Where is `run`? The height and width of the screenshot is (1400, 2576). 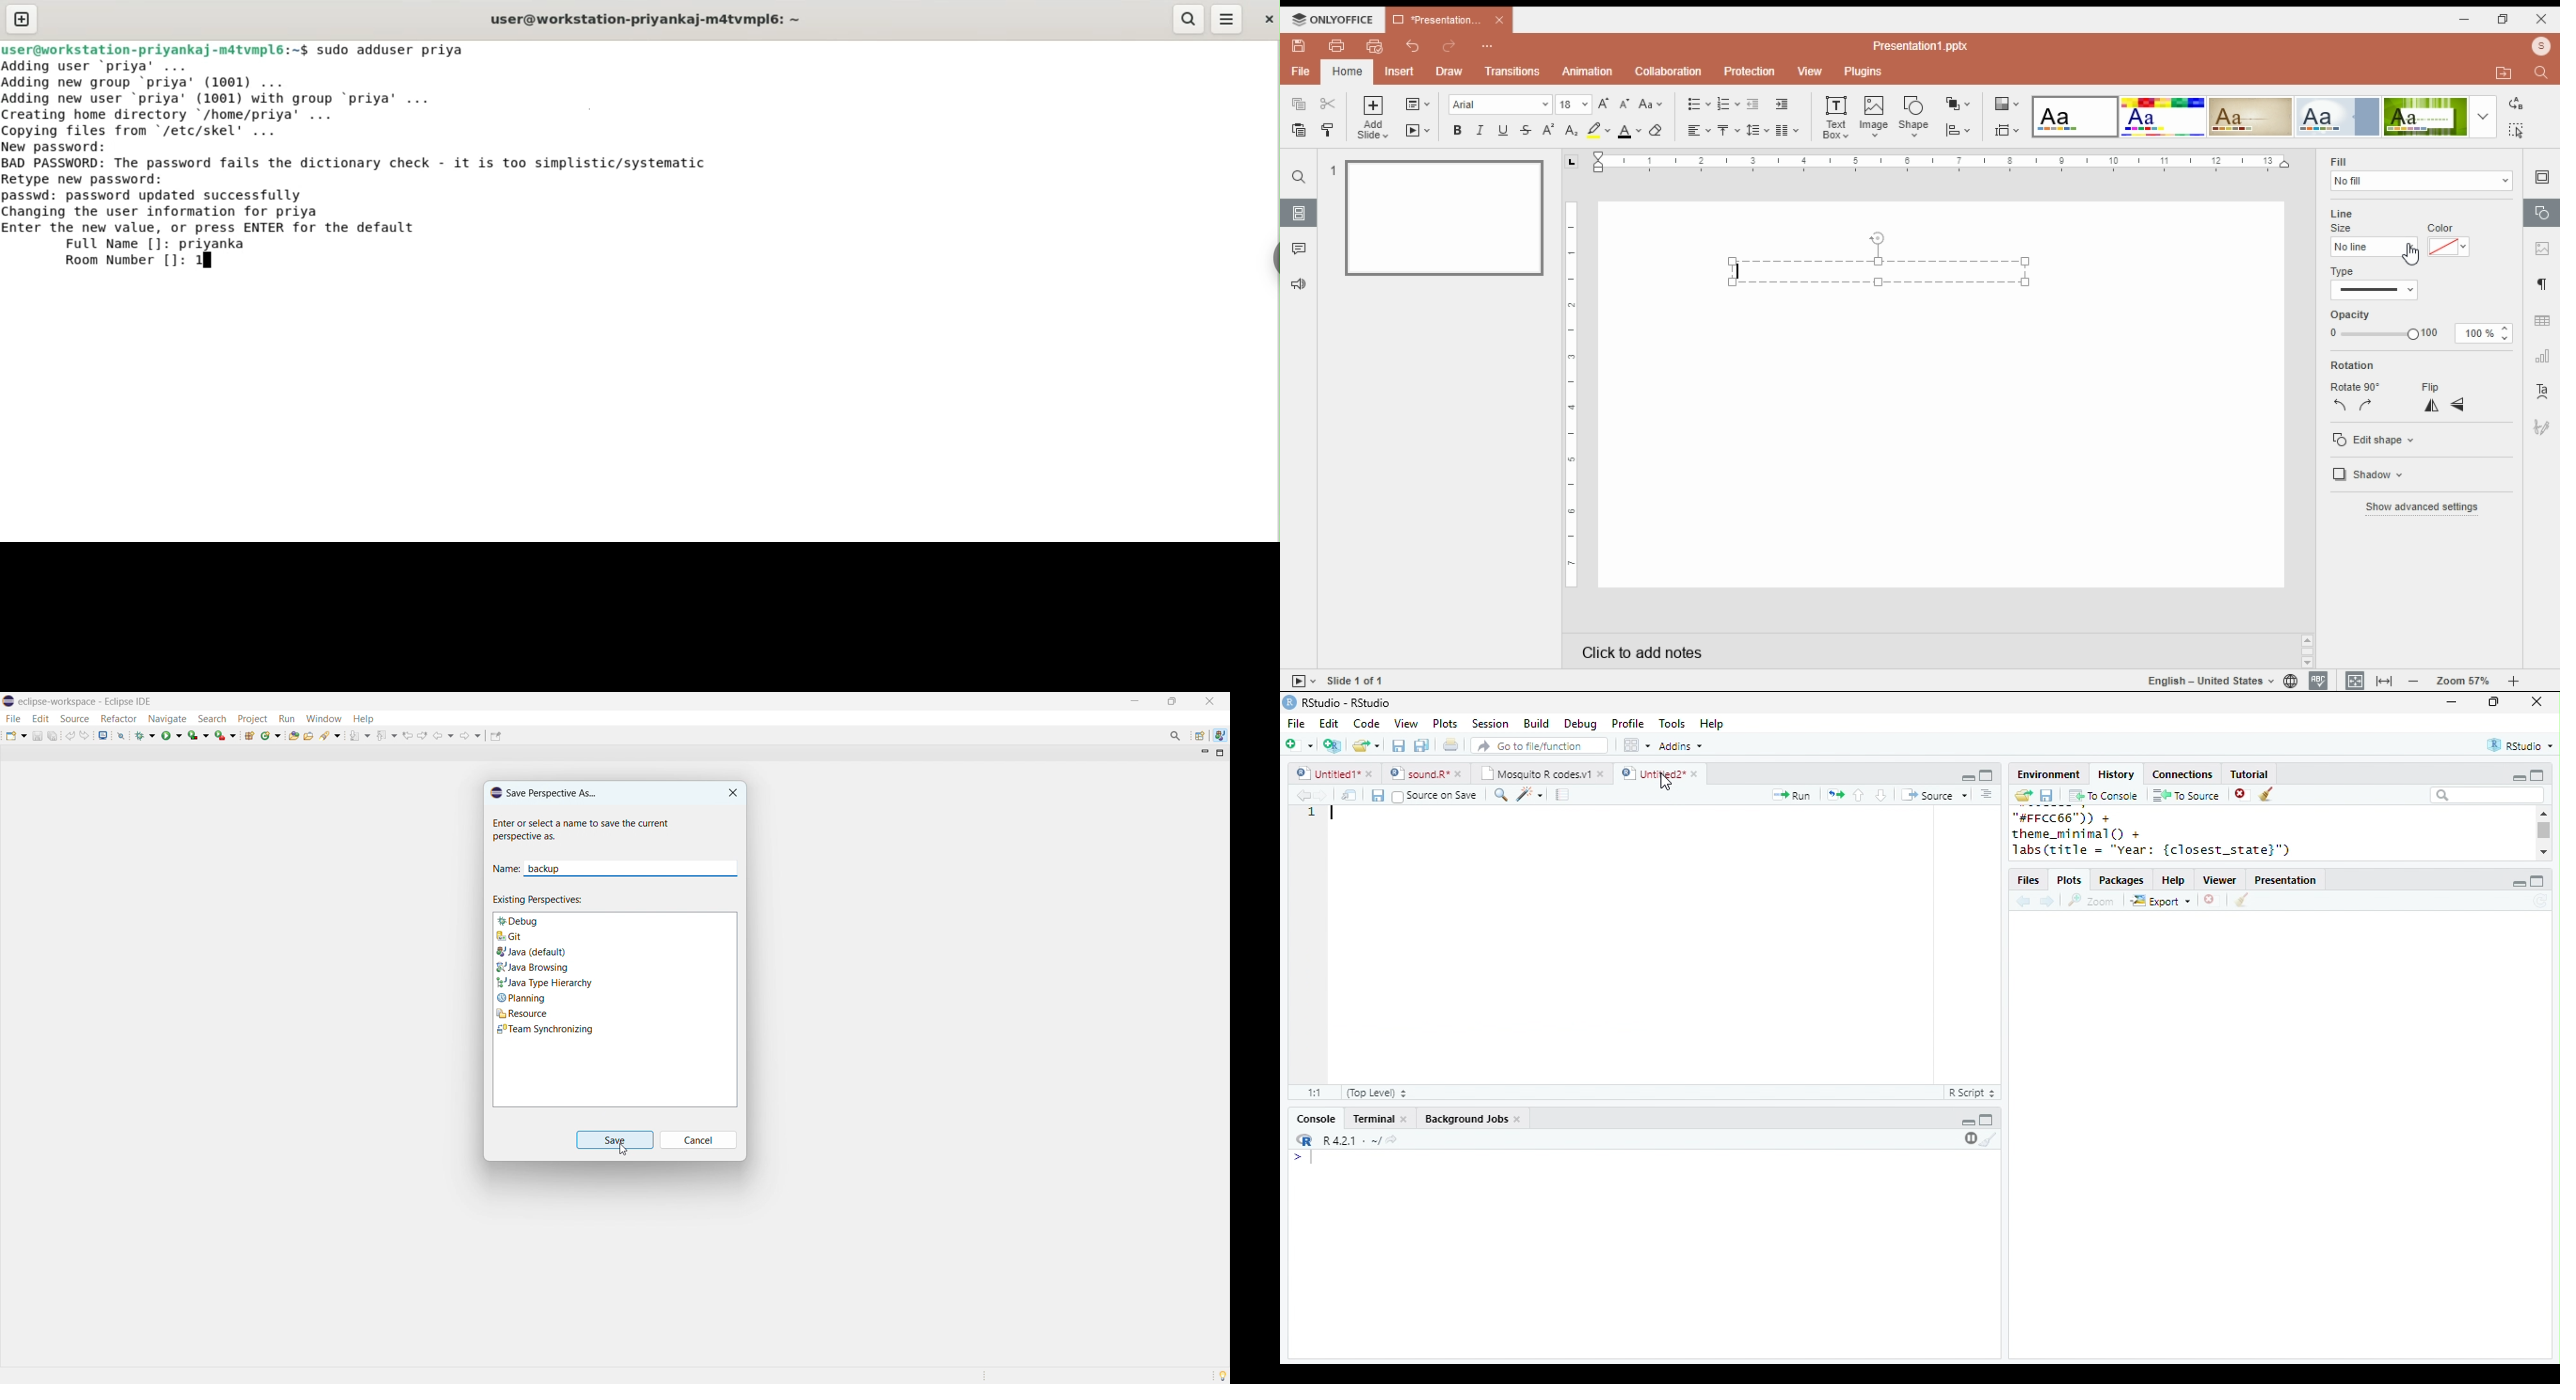
run is located at coordinates (1791, 795).